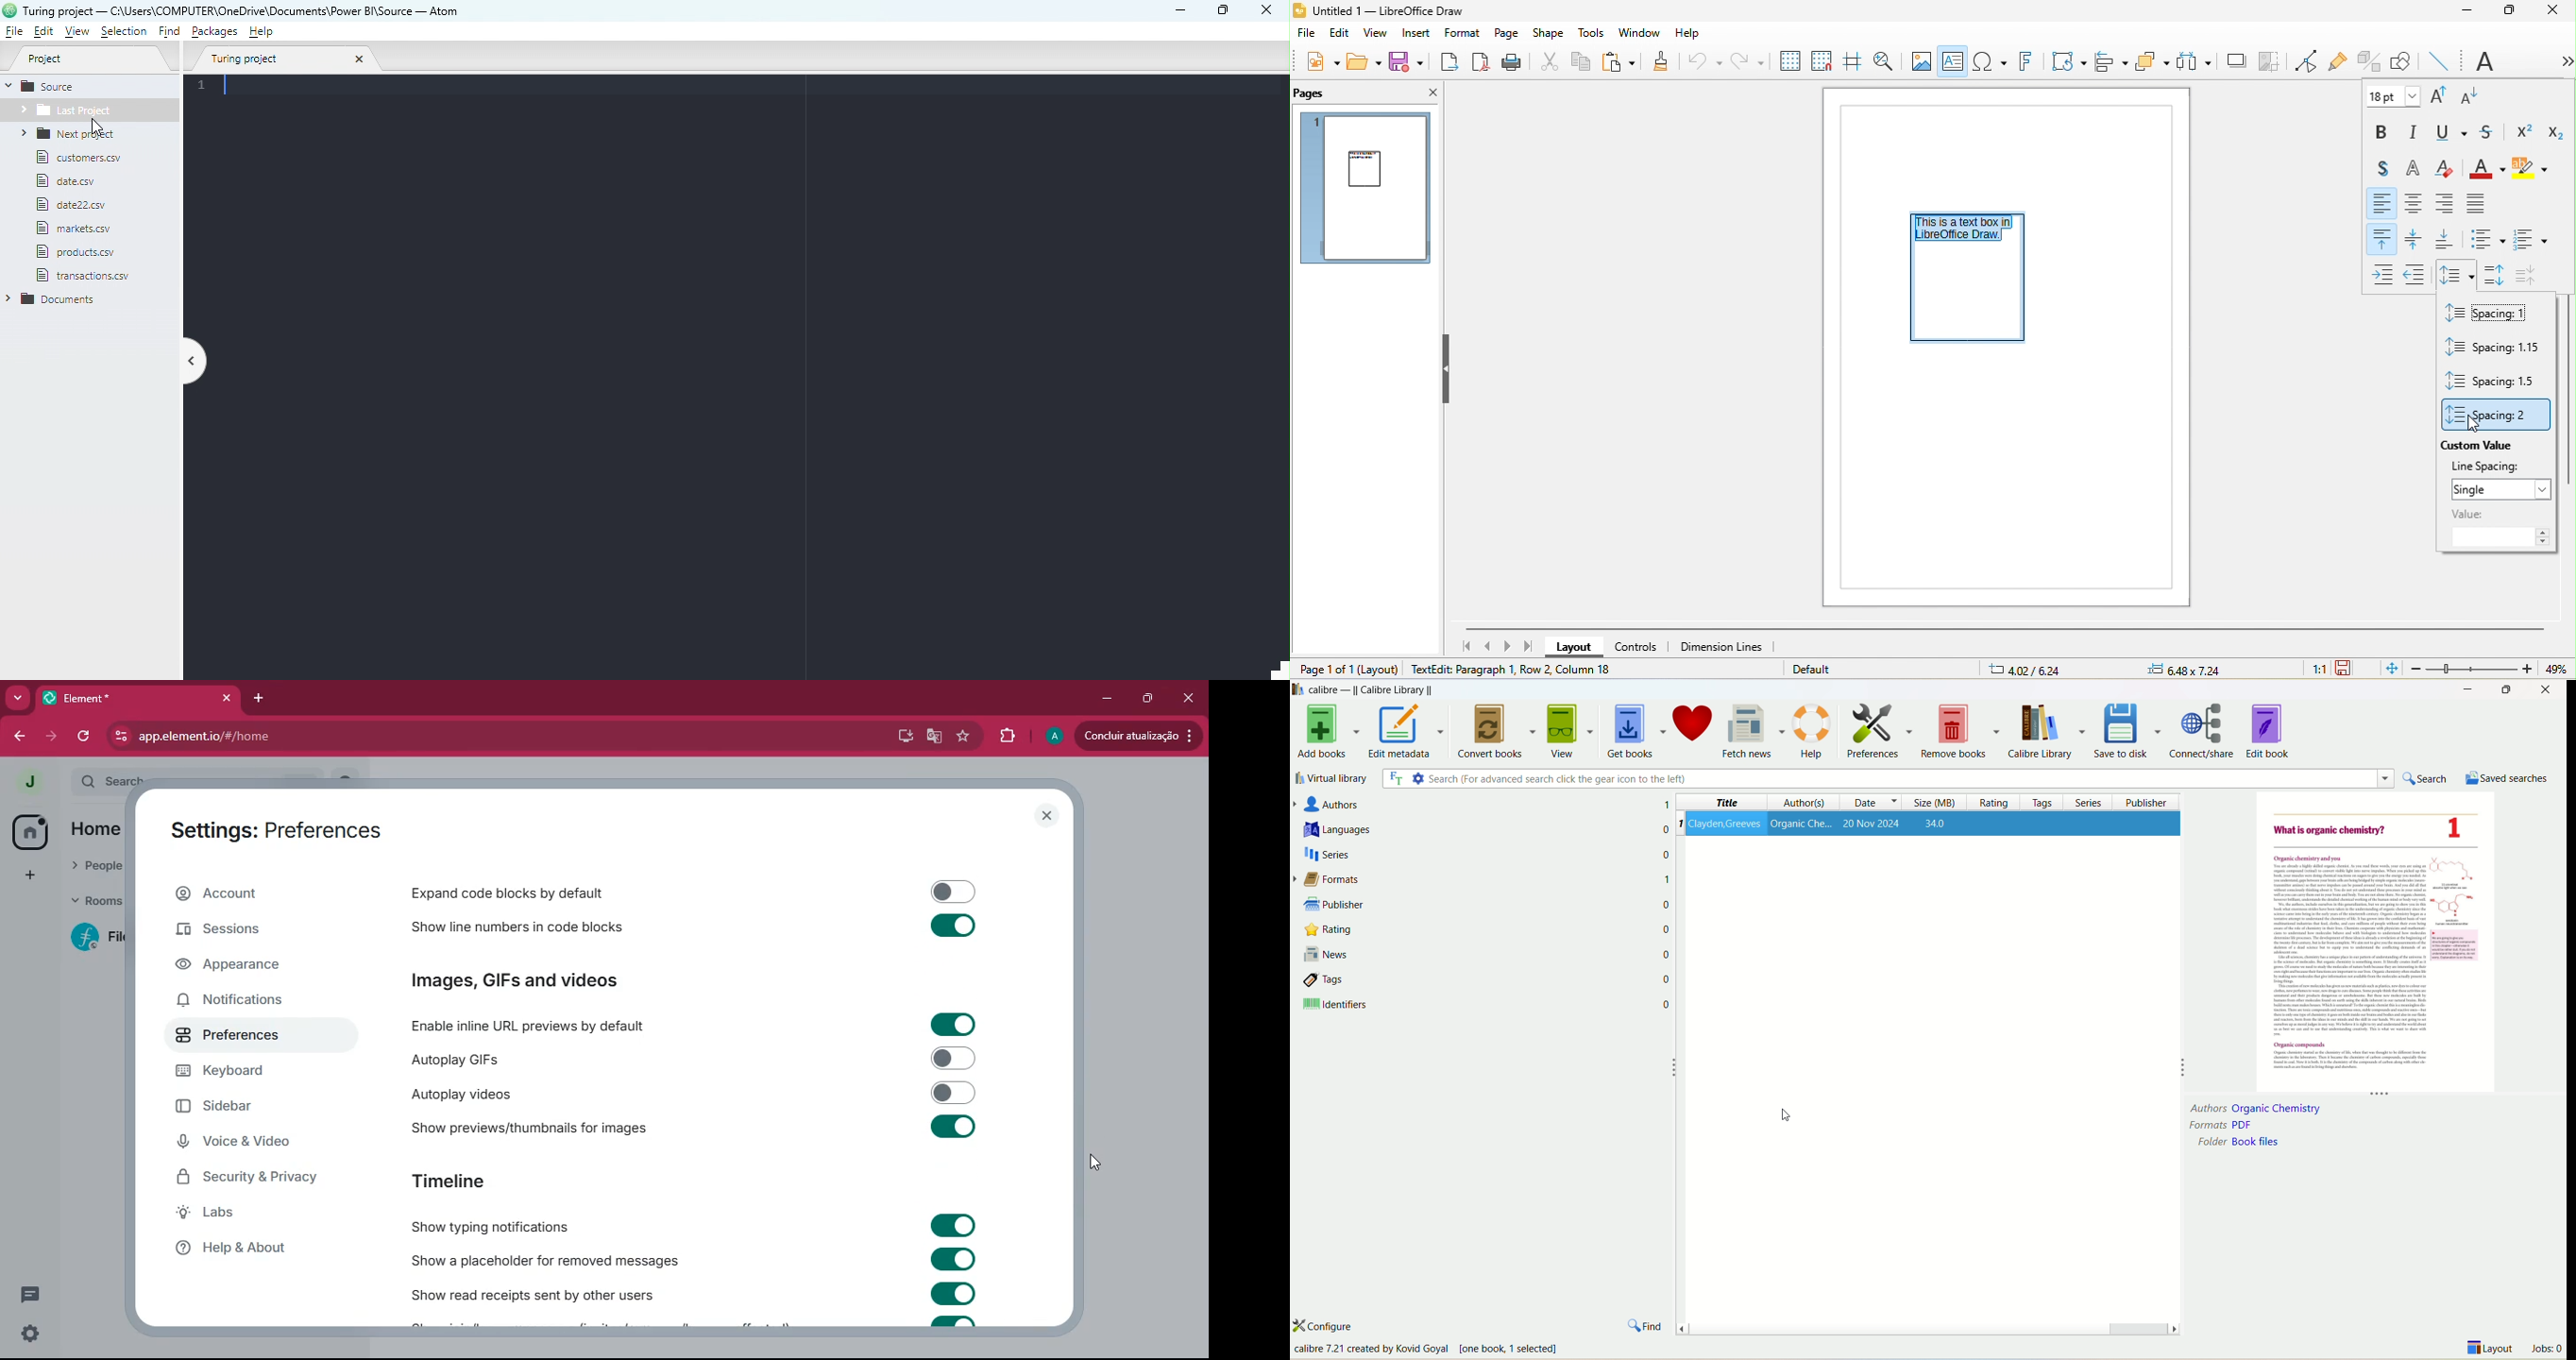  I want to click on rating, so click(1468, 931).